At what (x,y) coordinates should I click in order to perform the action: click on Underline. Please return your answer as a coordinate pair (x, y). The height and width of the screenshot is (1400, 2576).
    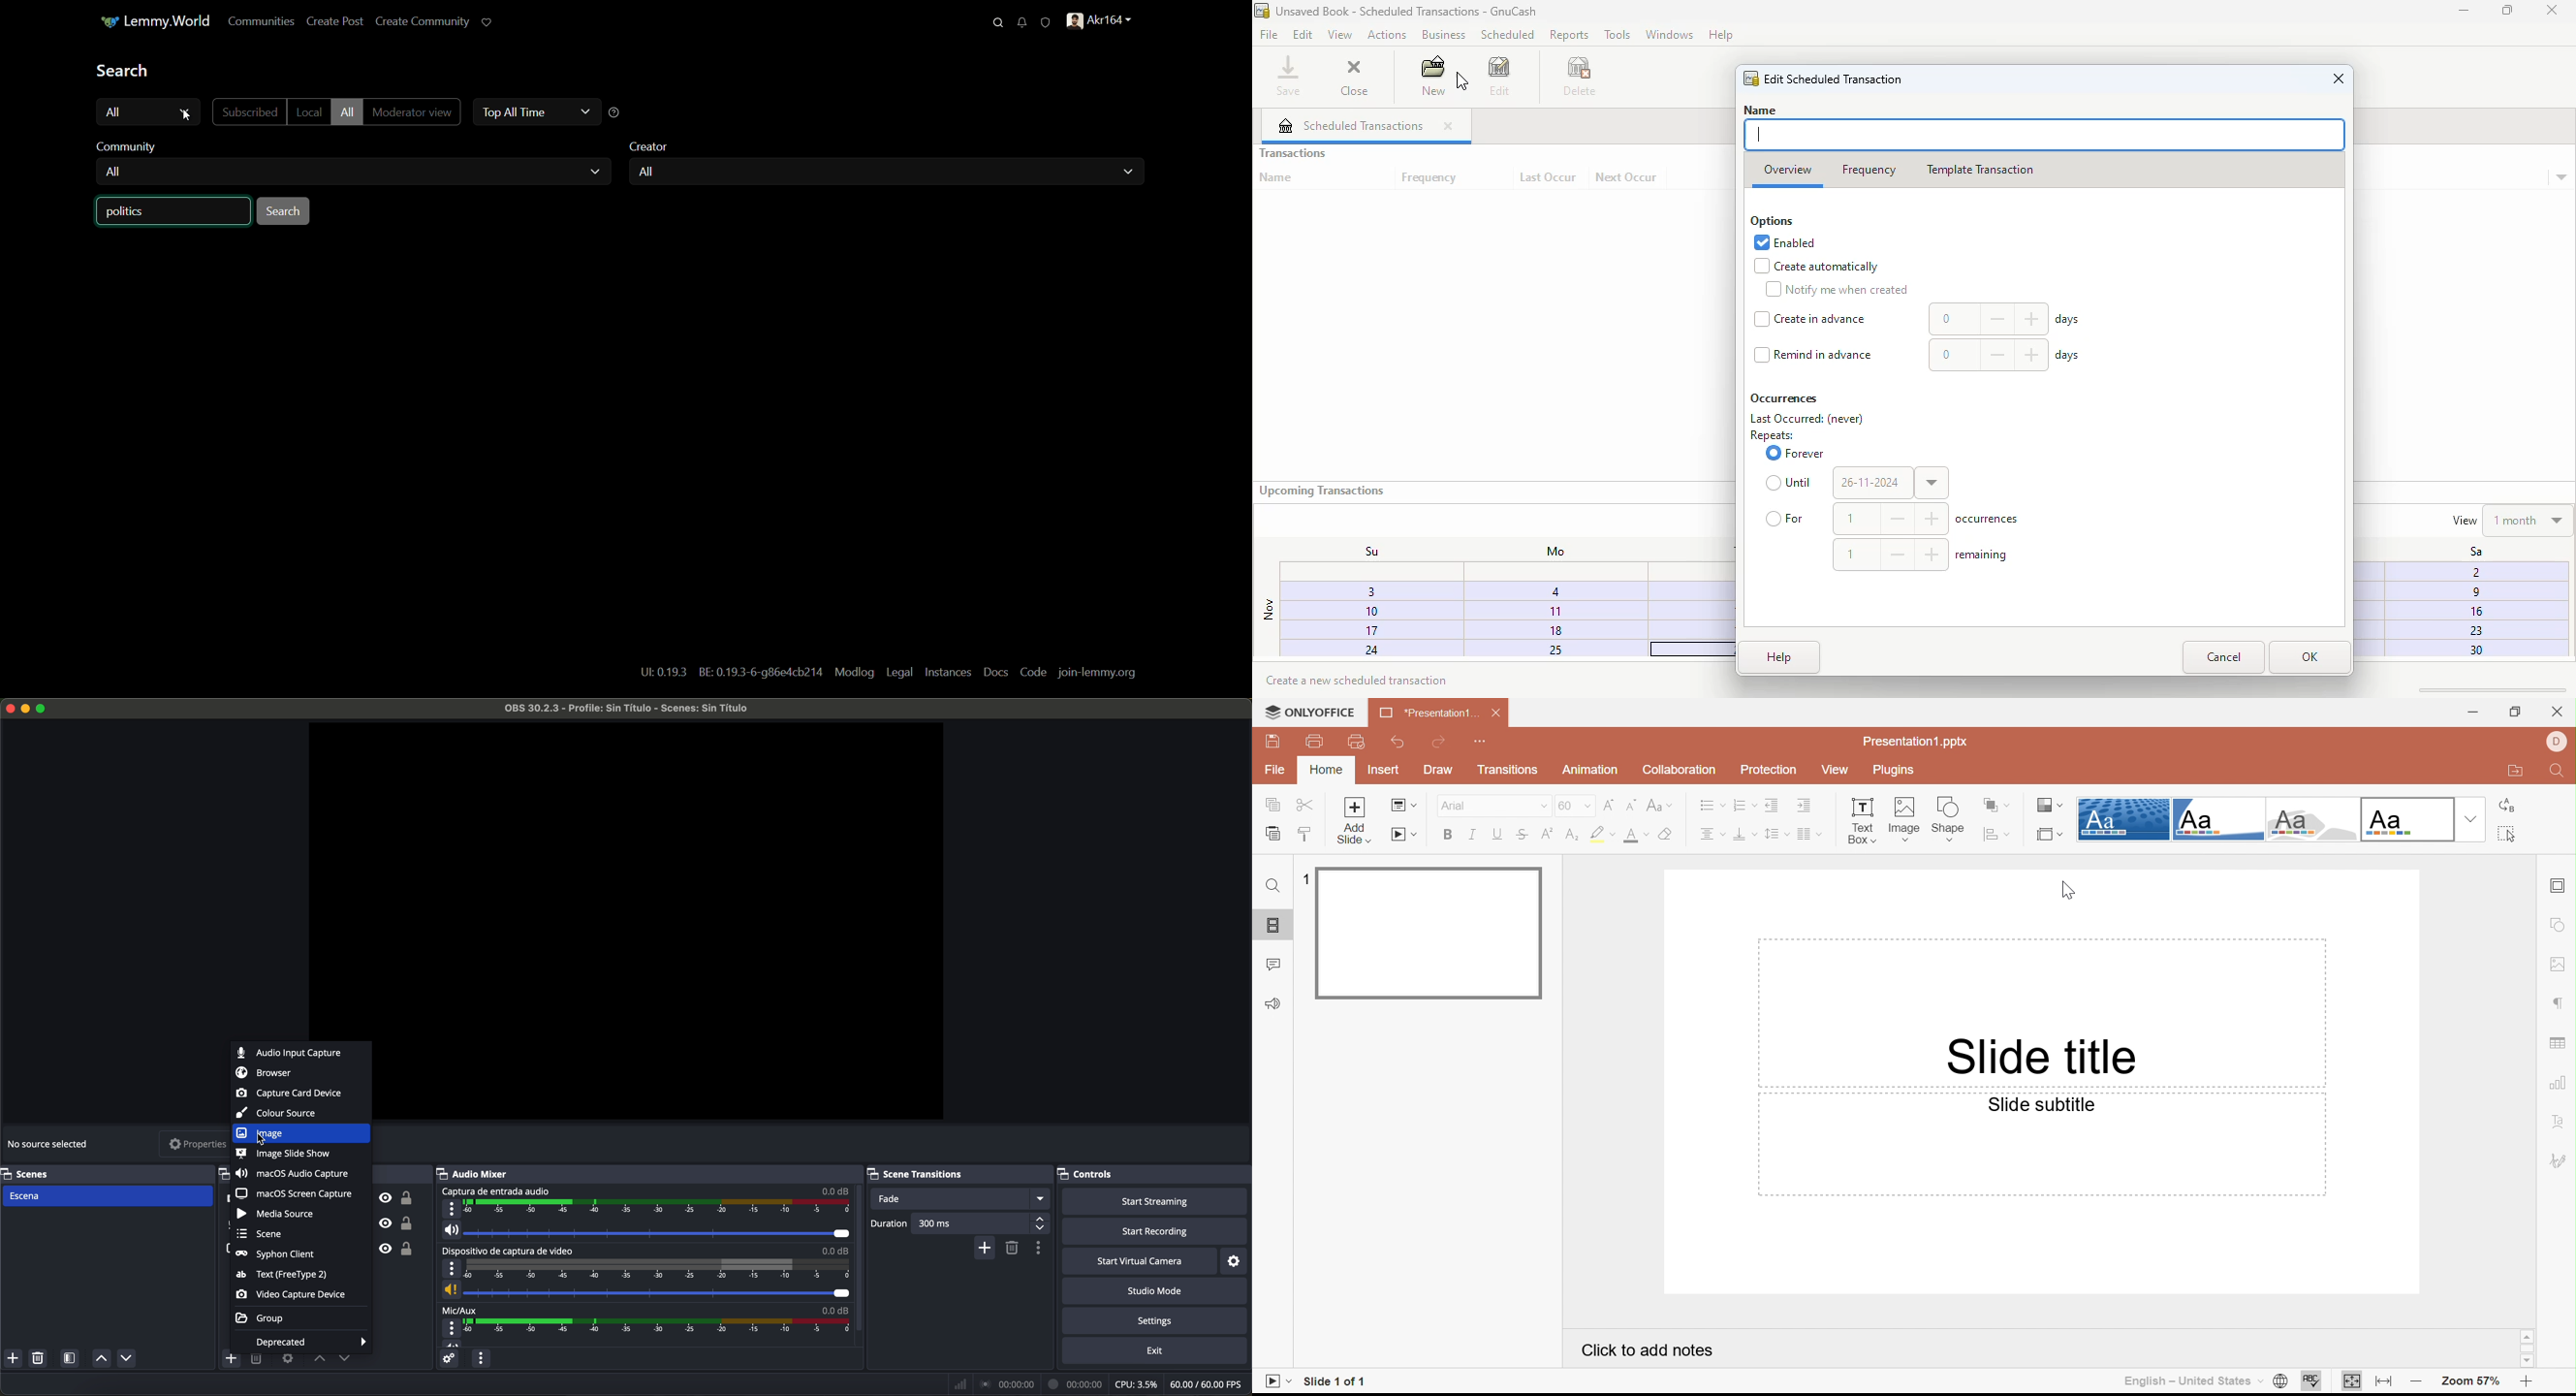
    Looking at the image, I should click on (1496, 834).